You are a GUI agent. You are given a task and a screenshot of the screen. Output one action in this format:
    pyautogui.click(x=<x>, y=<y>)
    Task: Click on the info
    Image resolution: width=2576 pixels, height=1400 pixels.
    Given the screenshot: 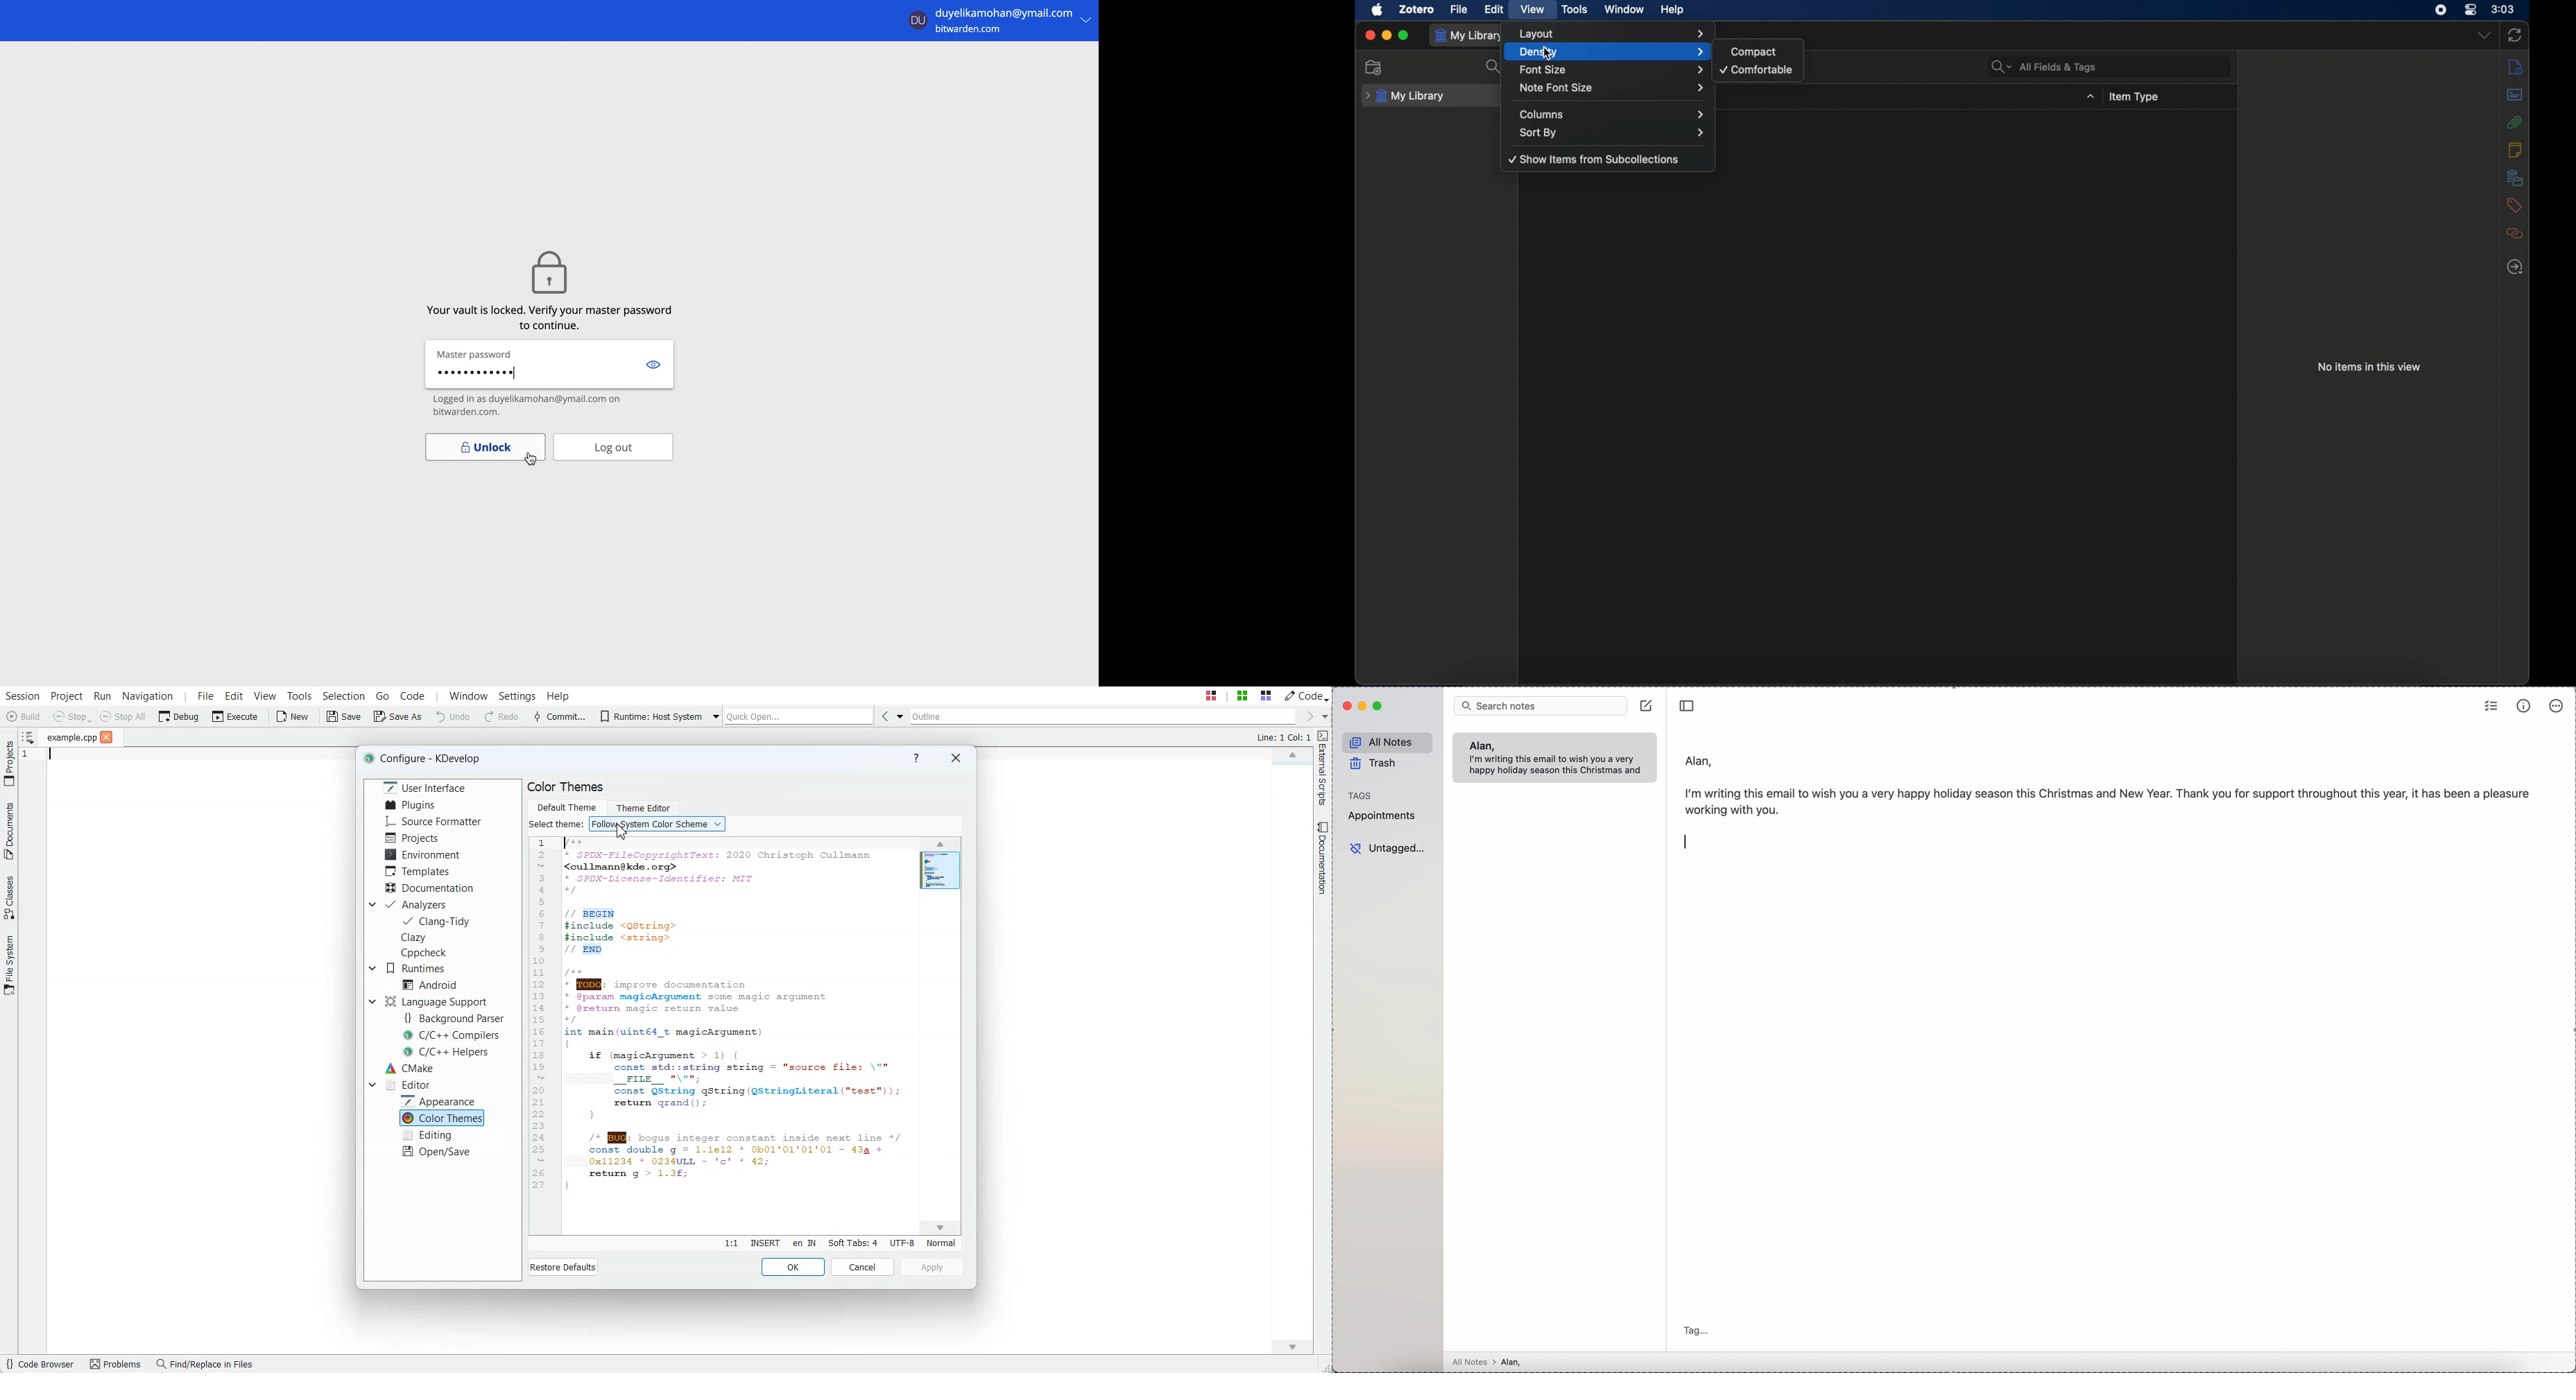 What is the action you would take?
    pyautogui.click(x=2516, y=68)
    